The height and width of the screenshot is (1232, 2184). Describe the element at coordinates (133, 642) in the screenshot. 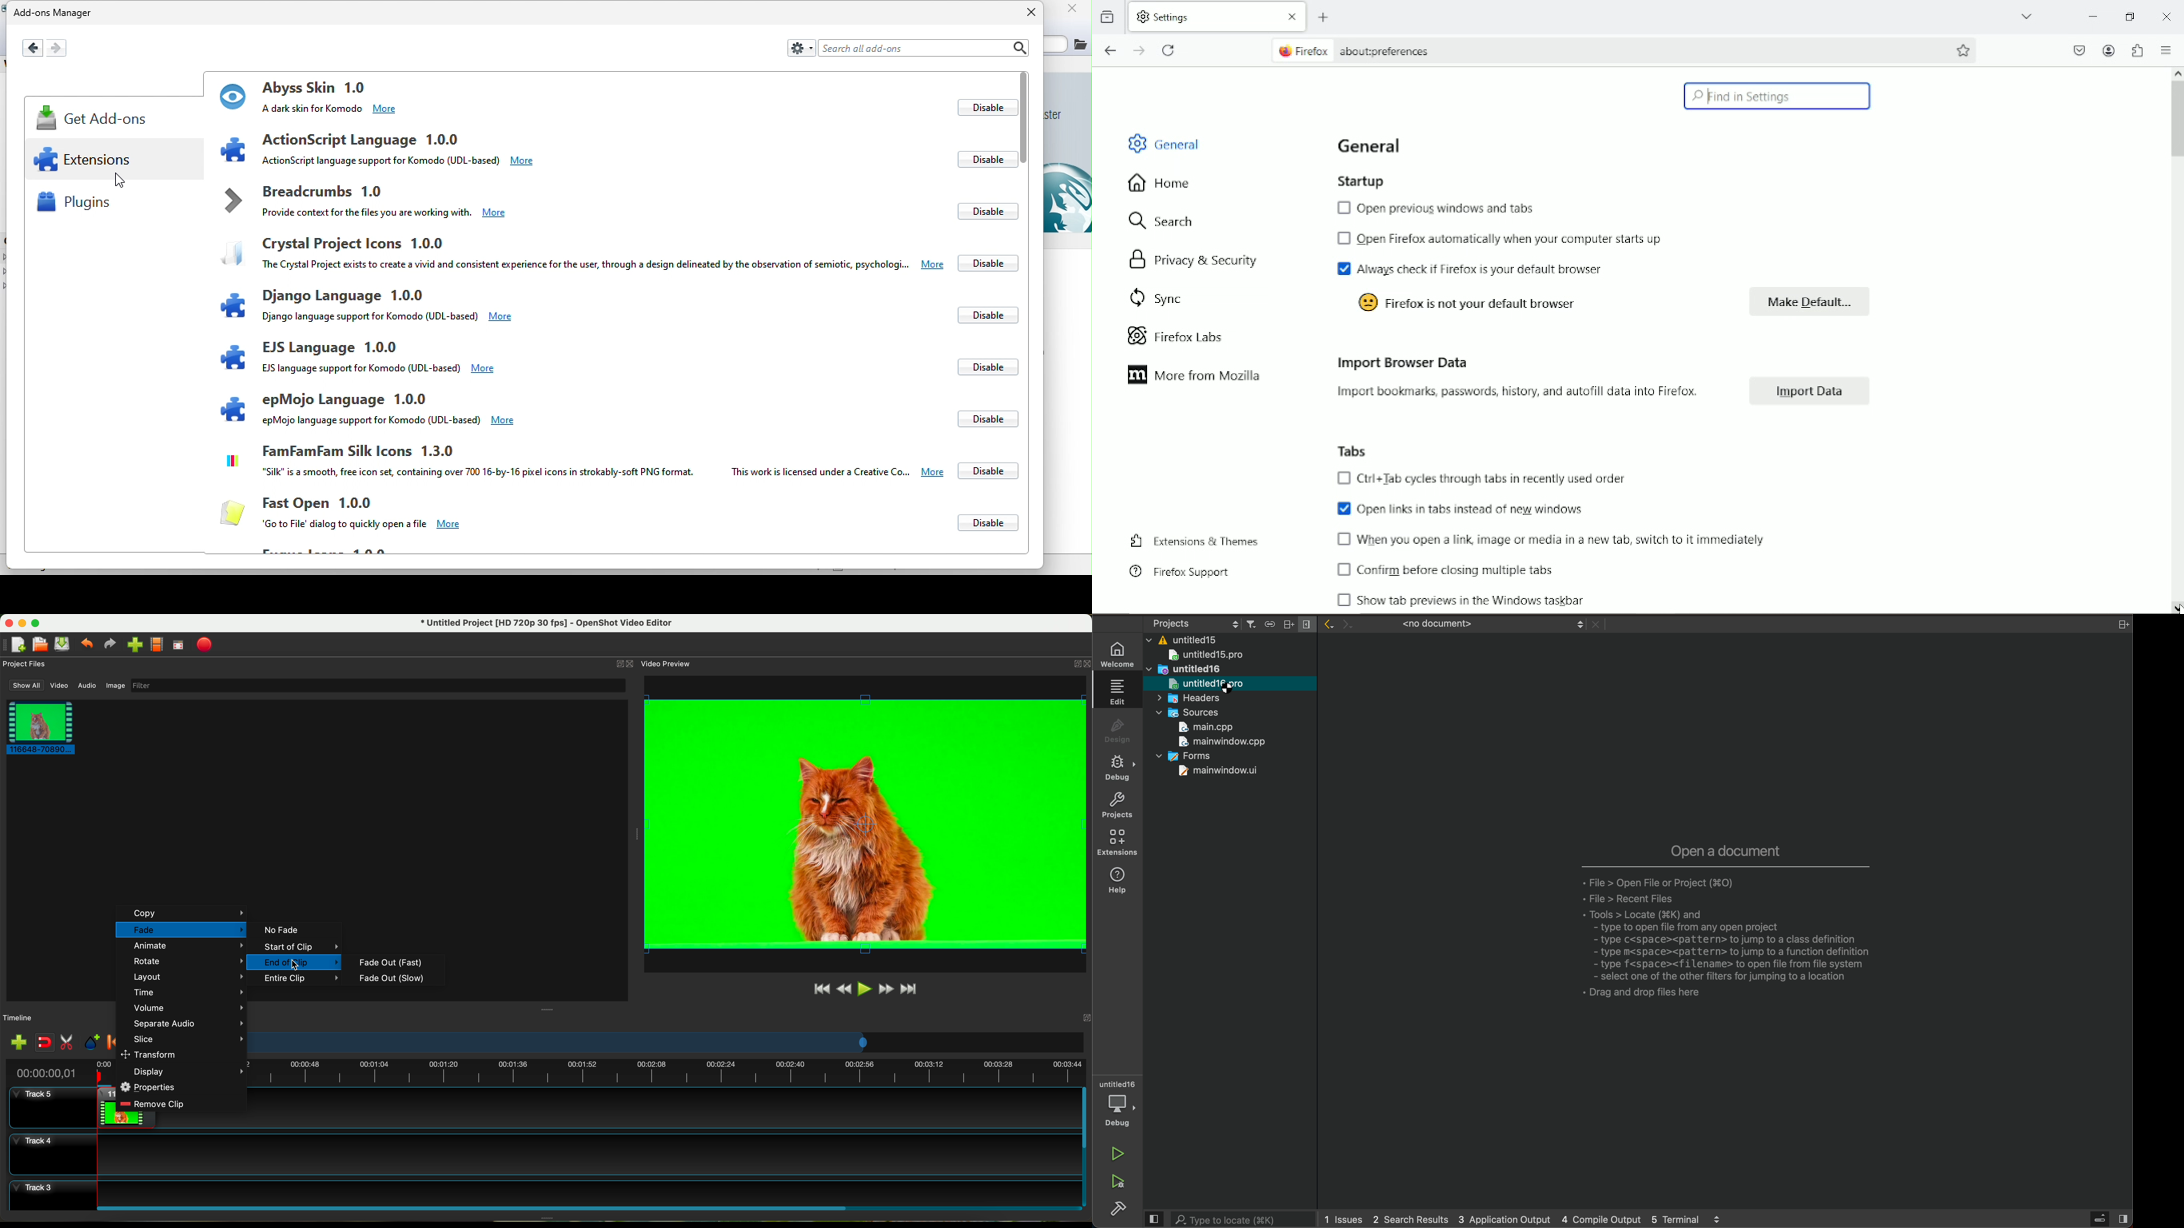

I see `click on import file` at that location.